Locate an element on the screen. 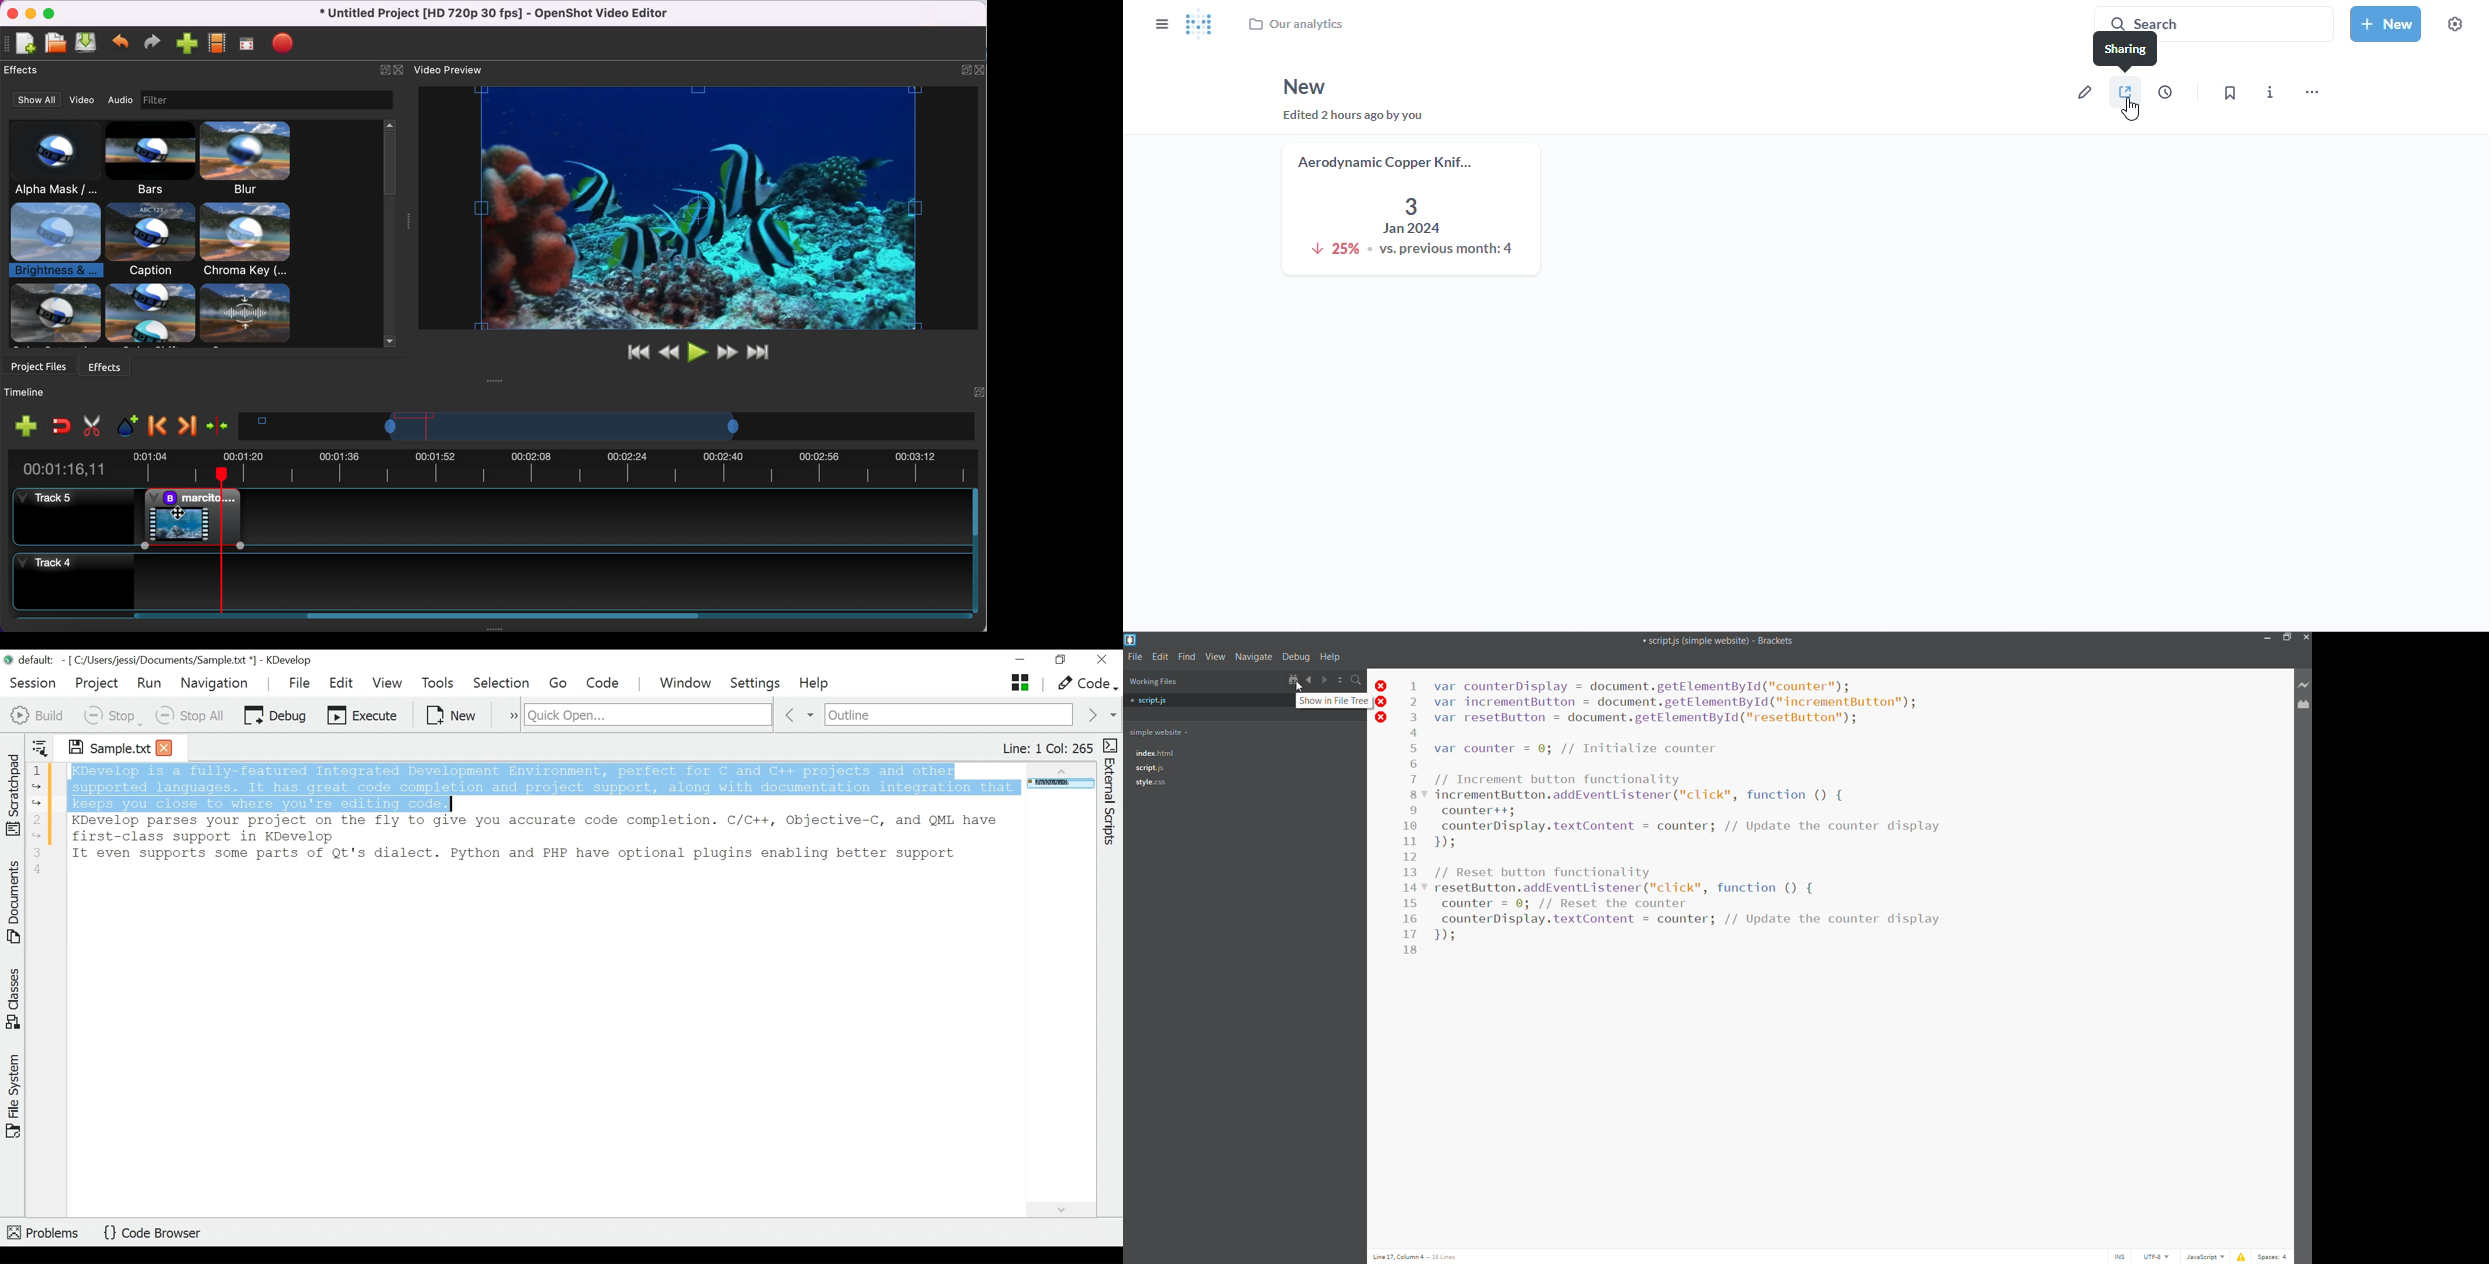 The width and height of the screenshot is (2492, 1288). INS is located at coordinates (2121, 1257).